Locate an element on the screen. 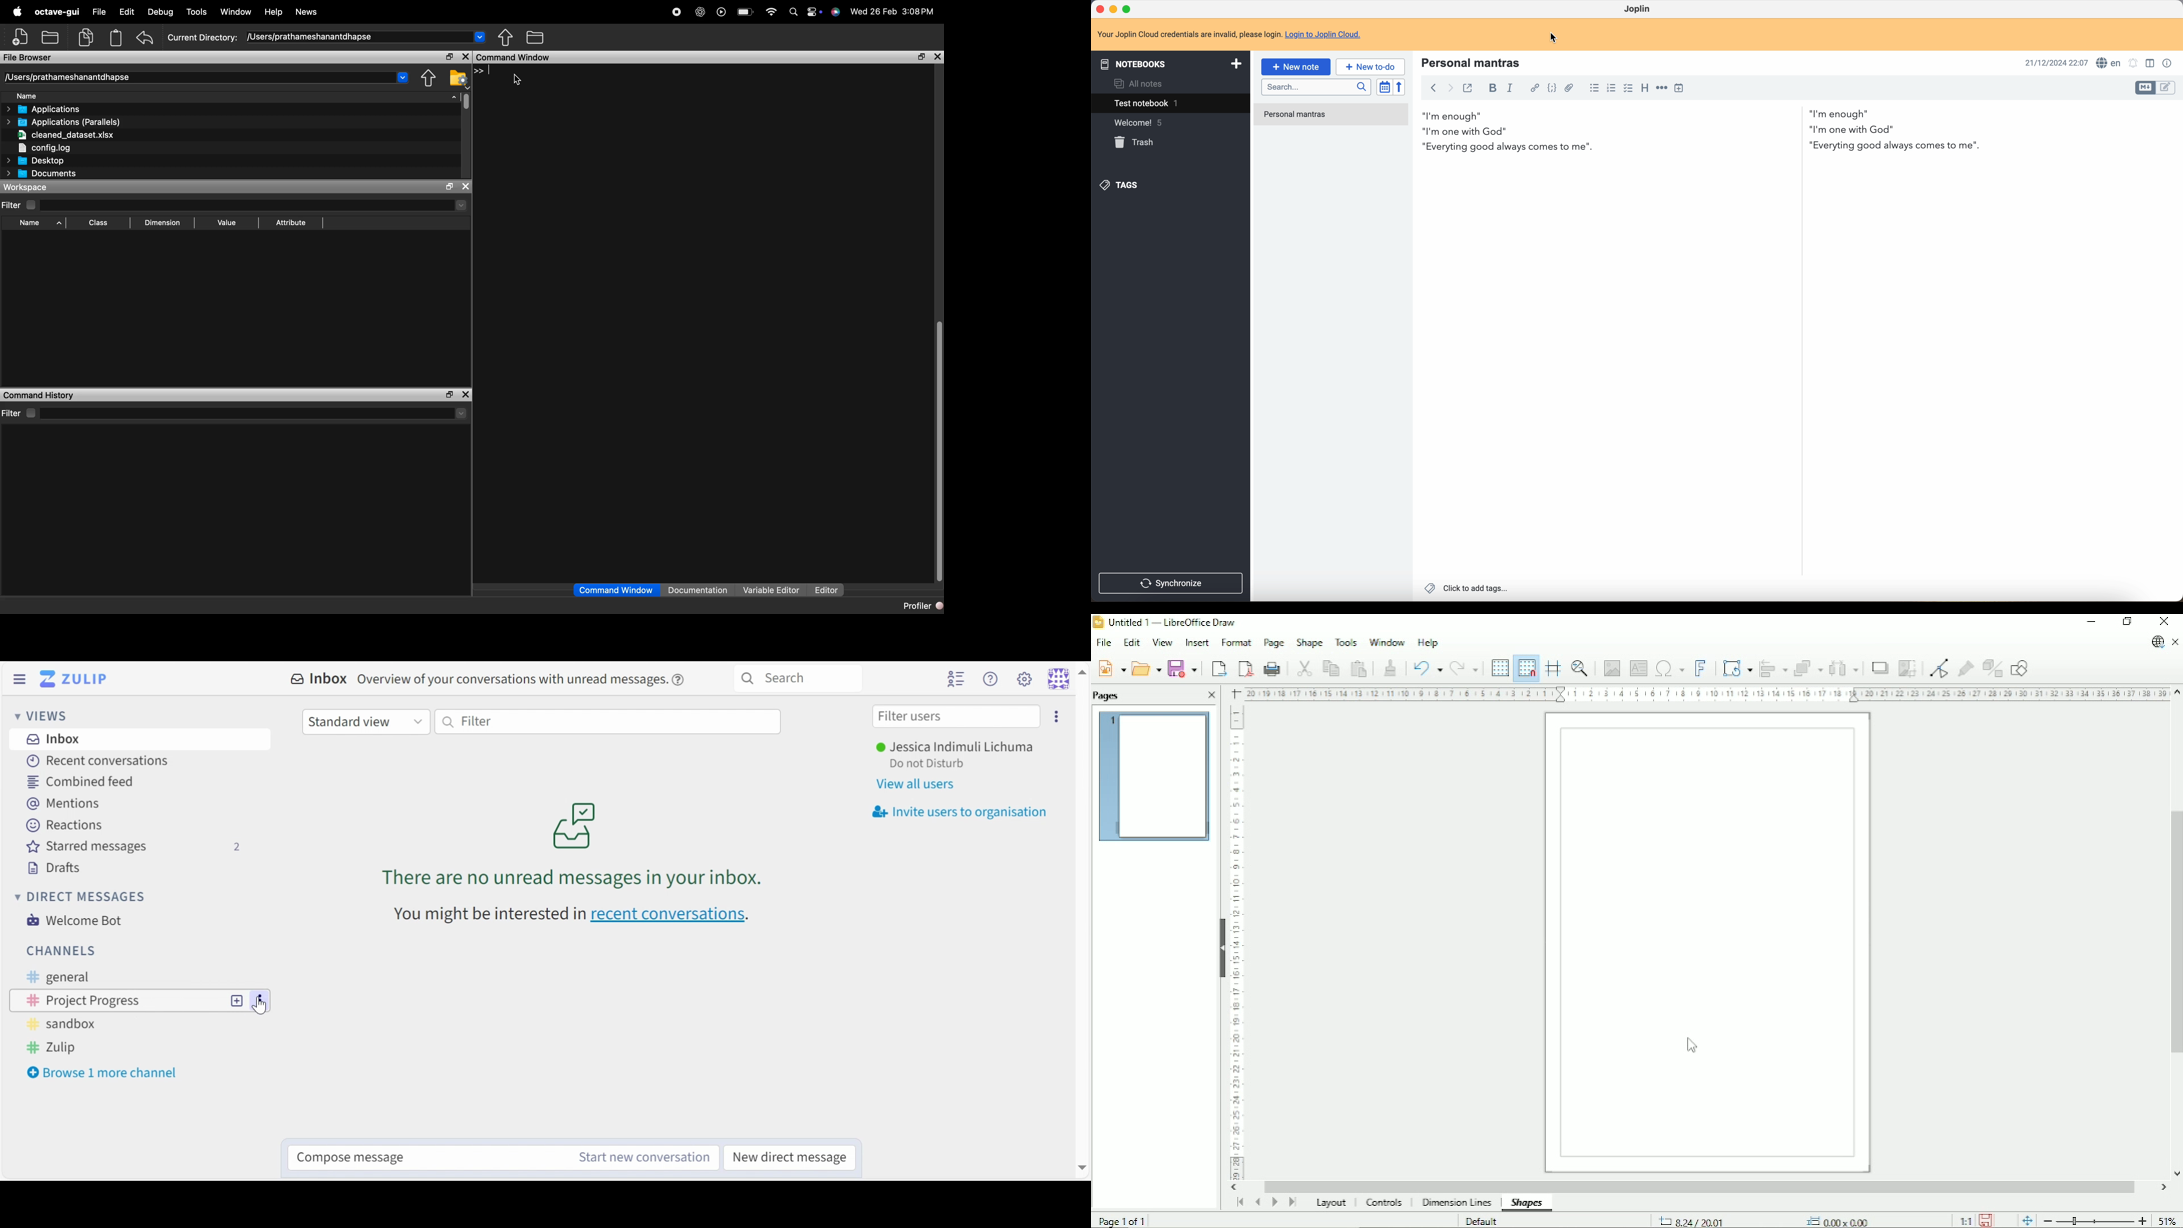 The height and width of the screenshot is (1232, 2184). new to-do is located at coordinates (1370, 66).